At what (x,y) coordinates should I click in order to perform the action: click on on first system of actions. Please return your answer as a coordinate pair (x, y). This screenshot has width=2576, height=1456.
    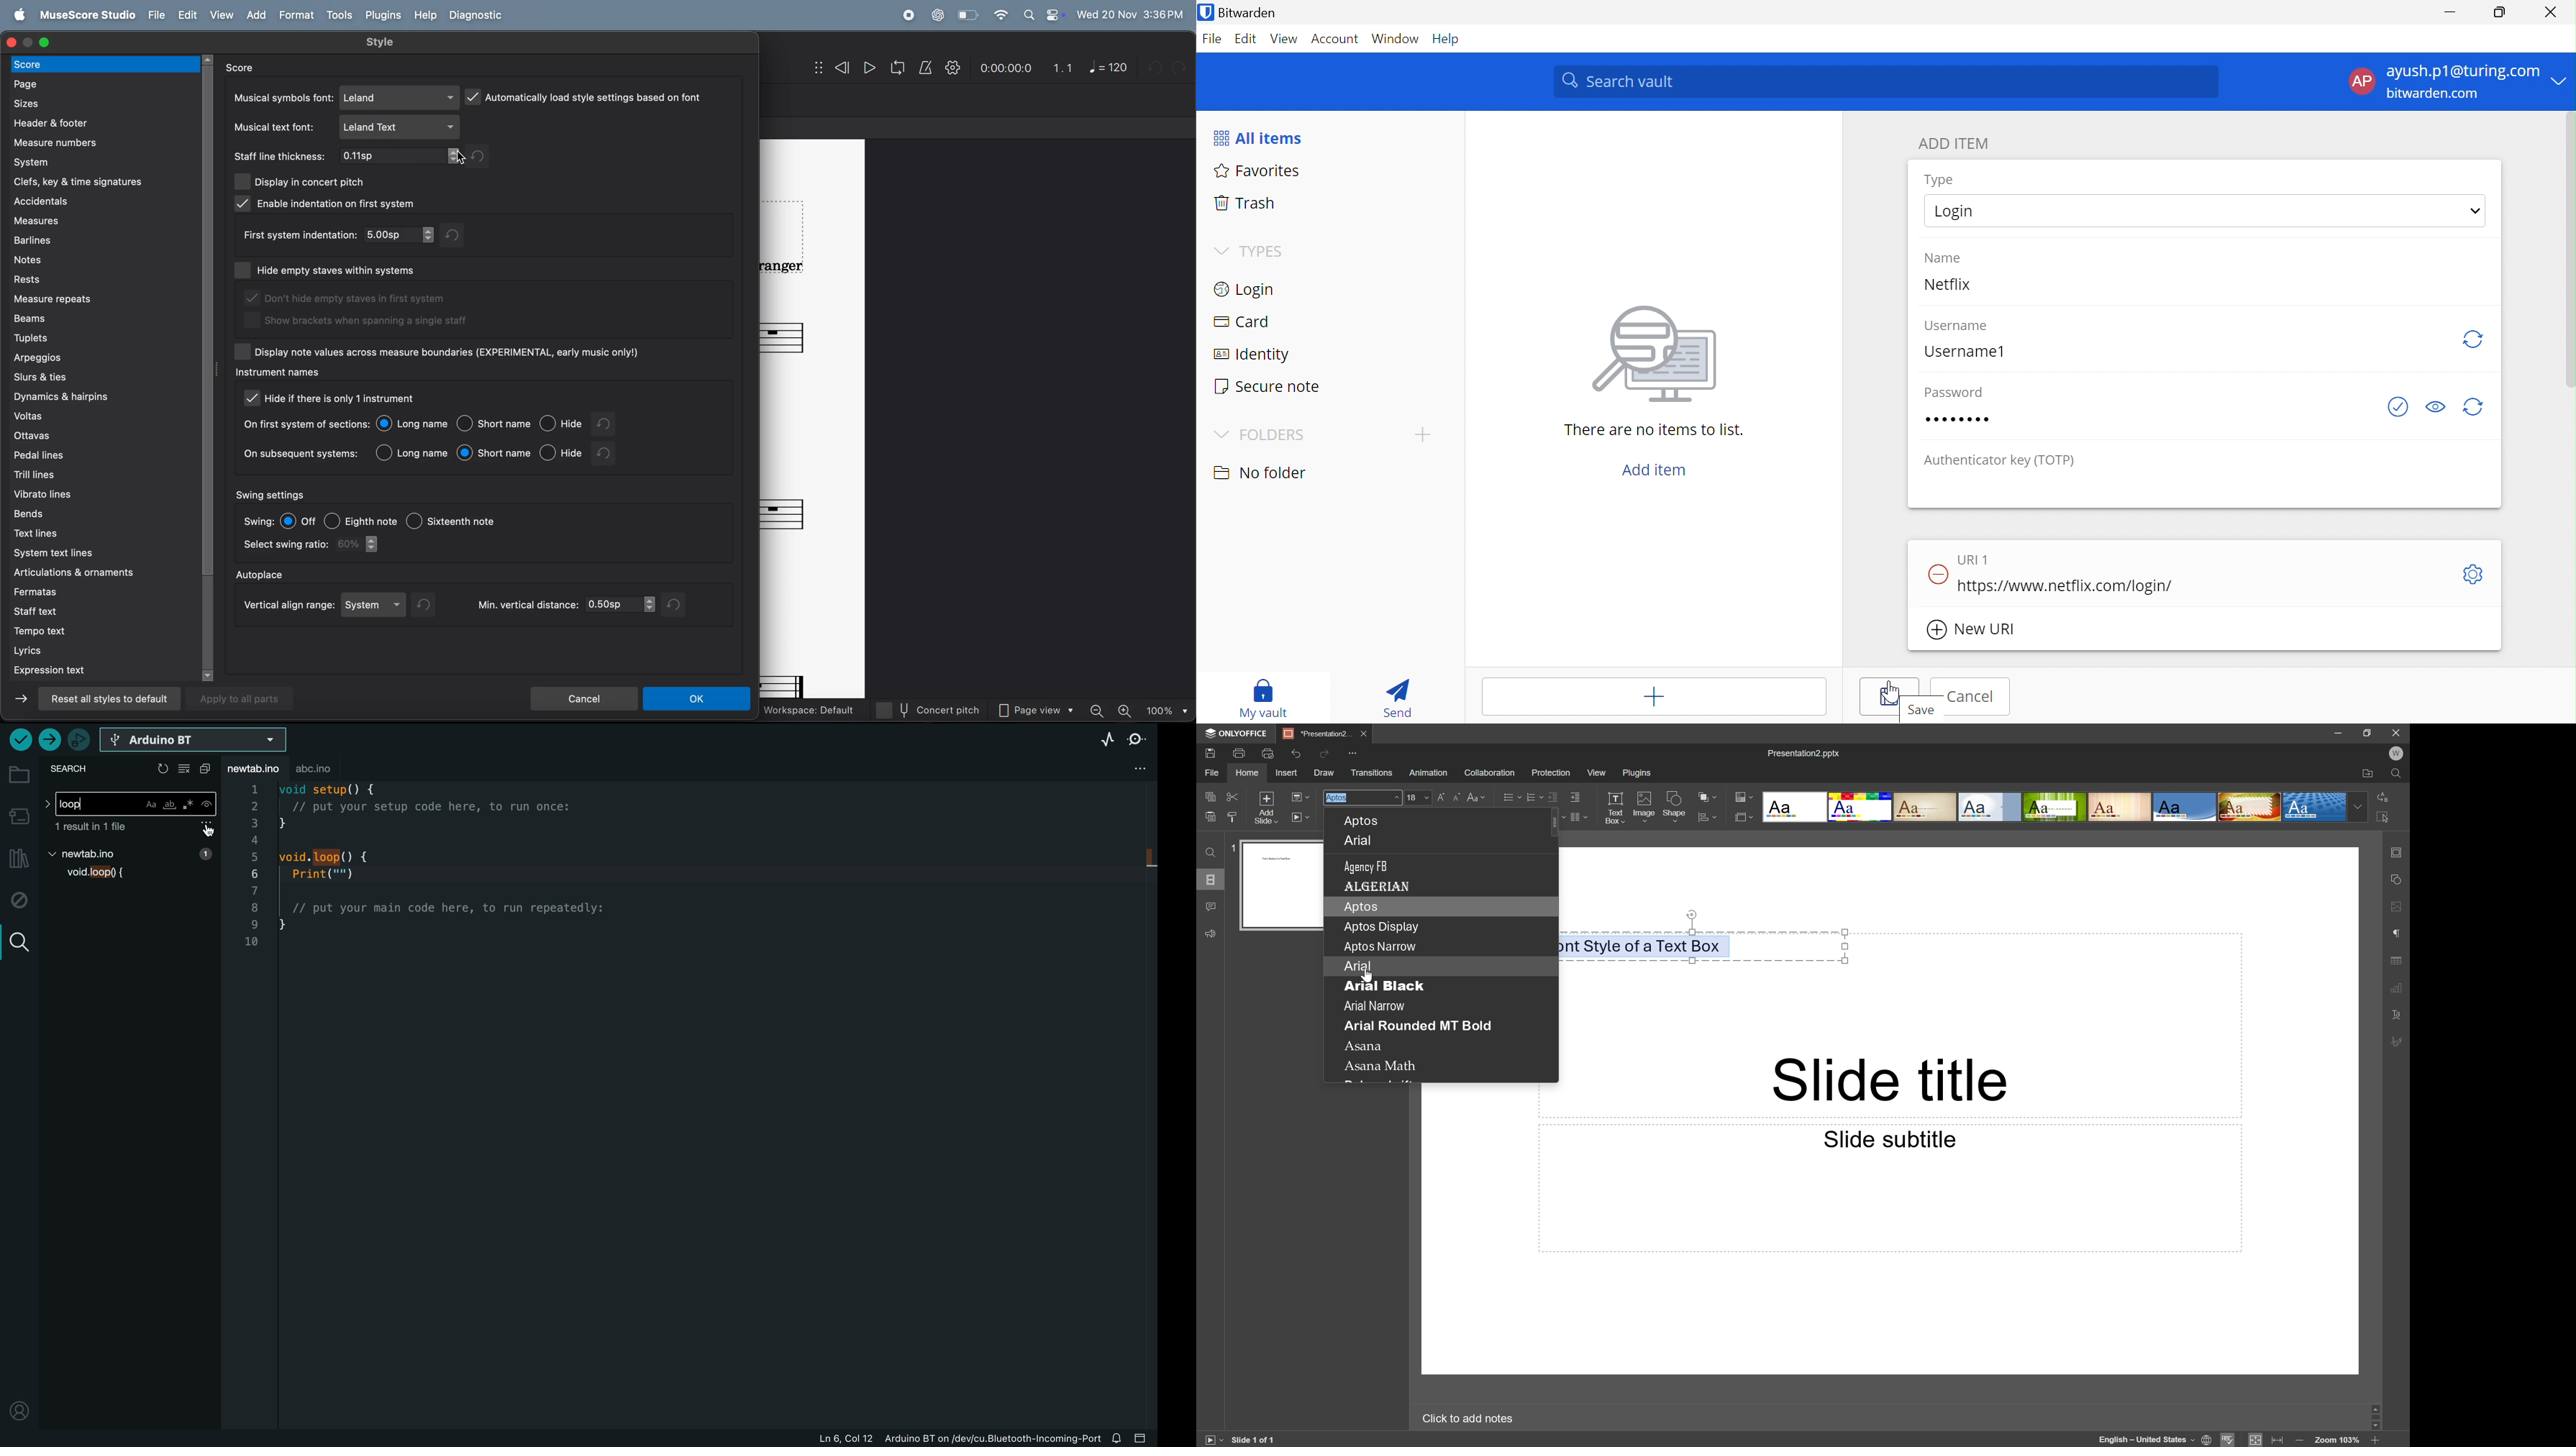
    Looking at the image, I should click on (305, 425).